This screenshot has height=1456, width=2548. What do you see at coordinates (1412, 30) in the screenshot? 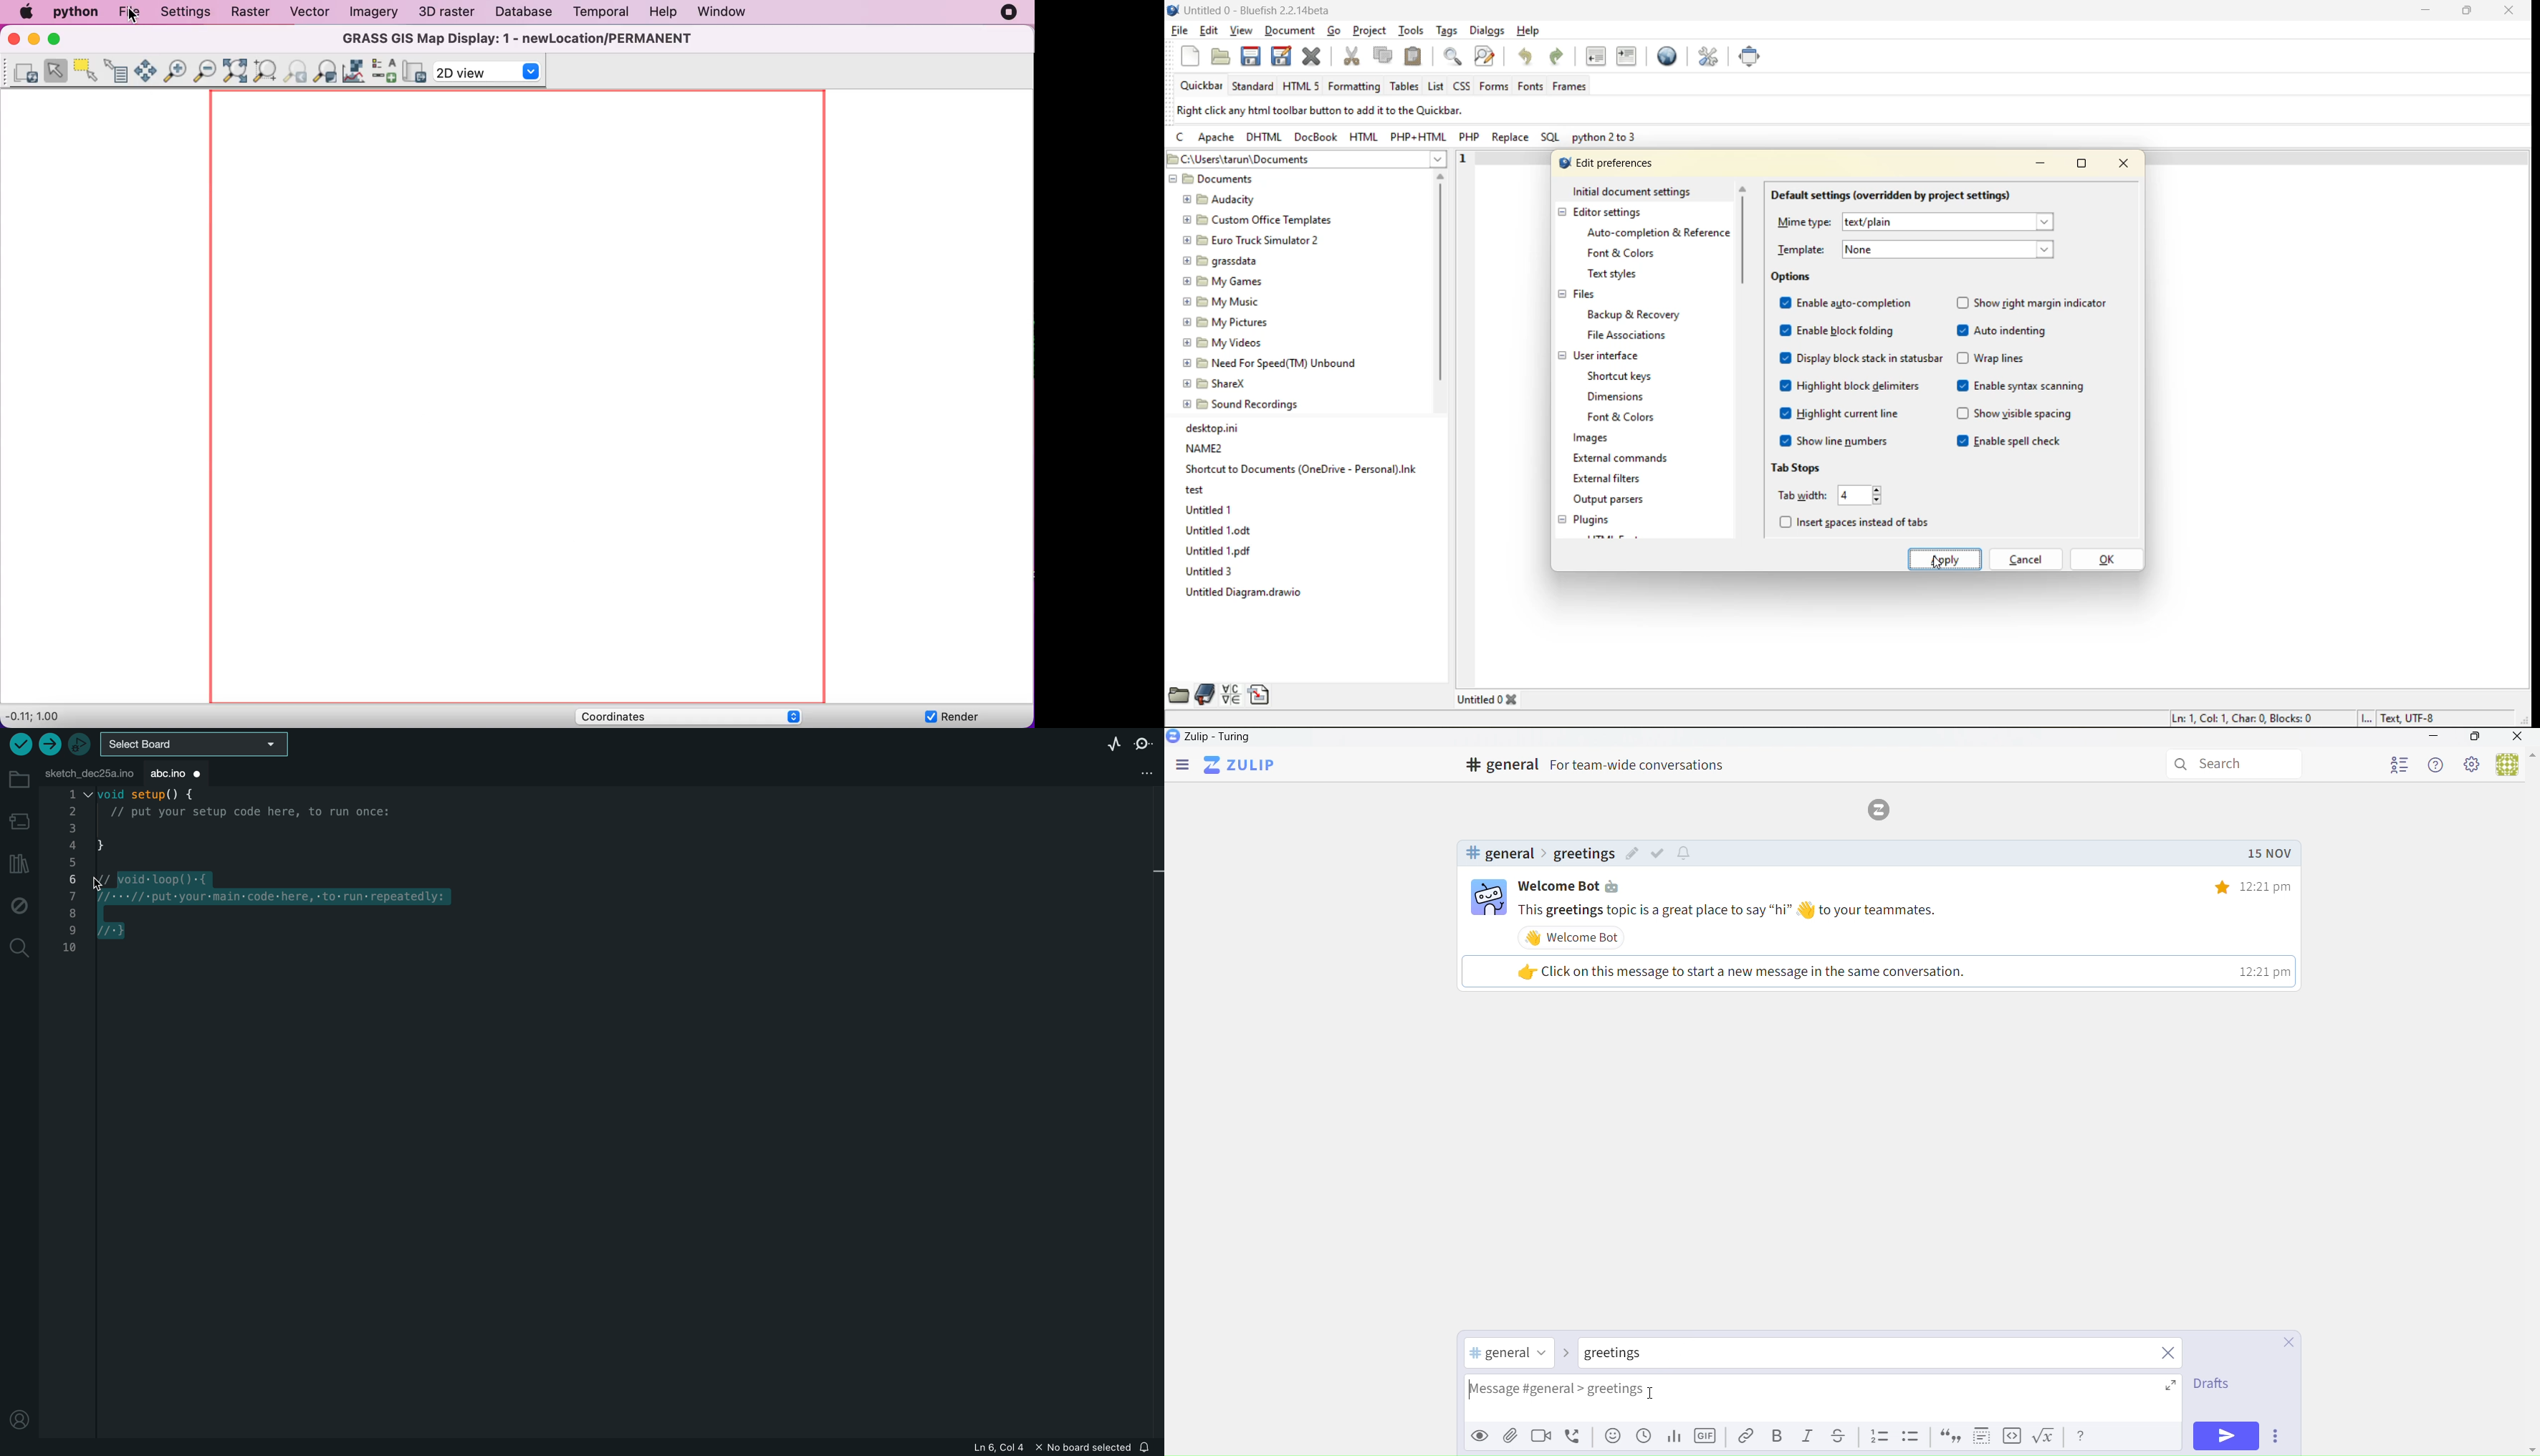
I see `tools` at bounding box center [1412, 30].